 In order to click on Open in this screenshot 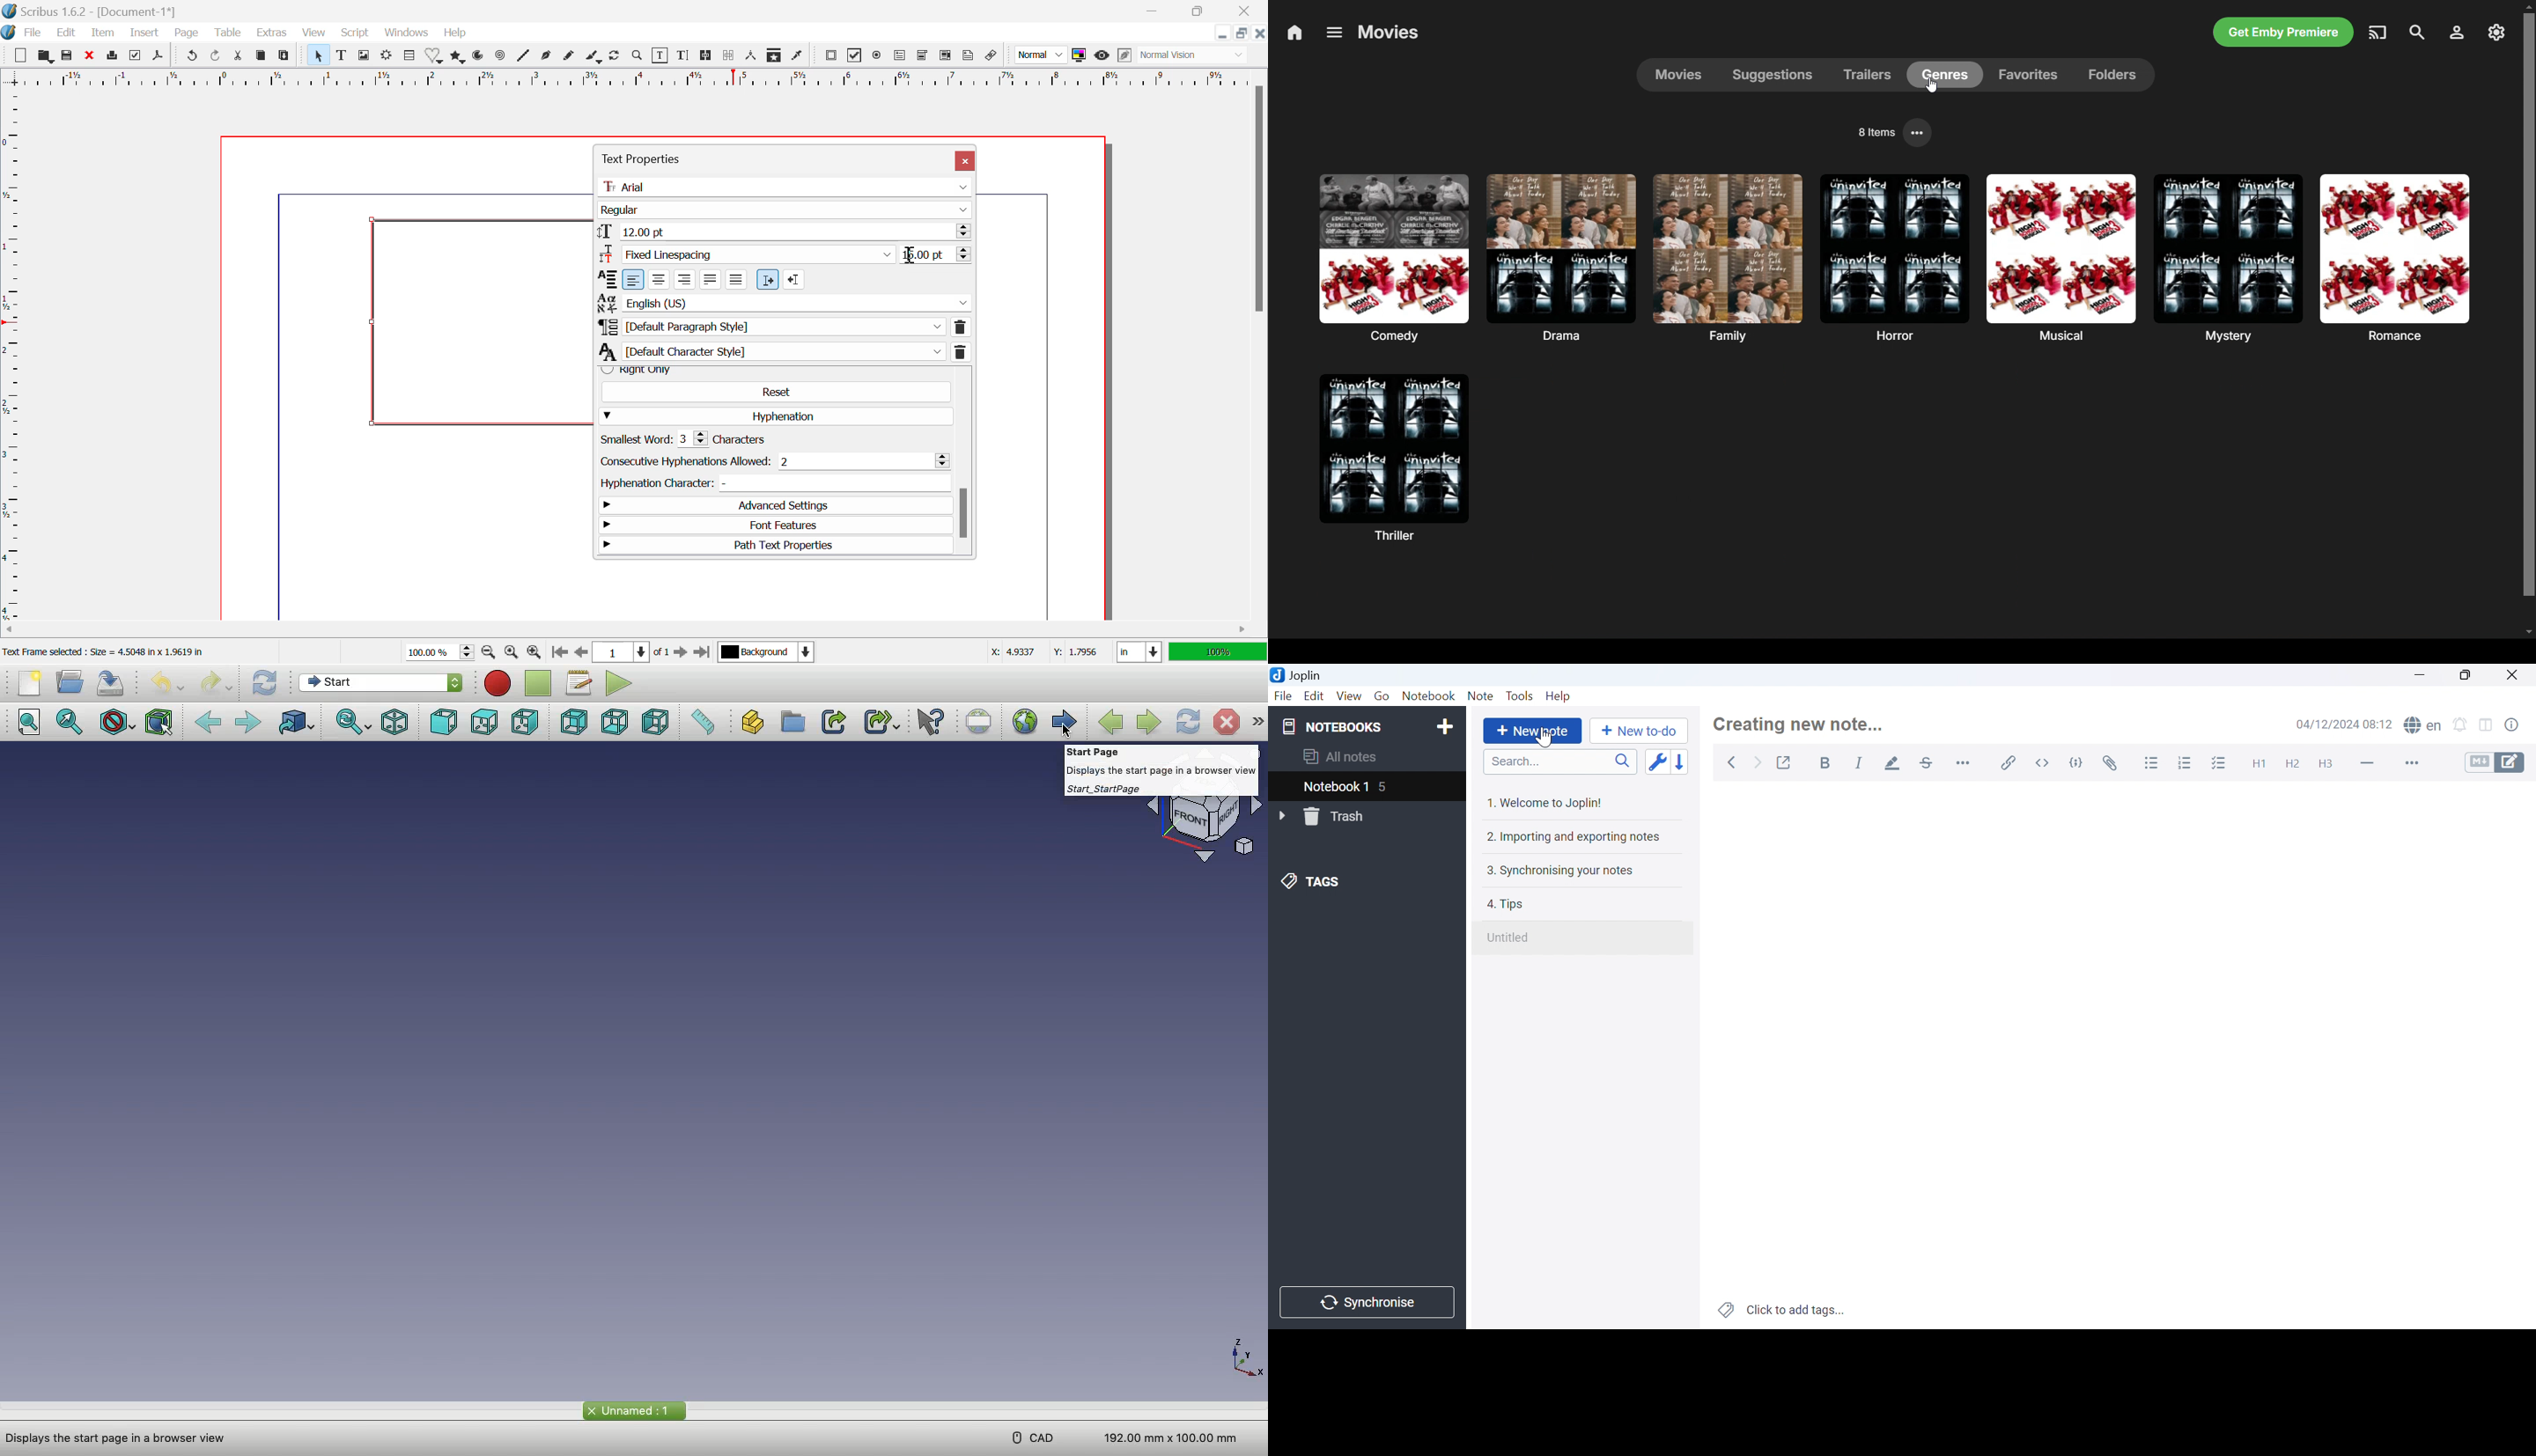, I will do `click(45, 55)`.